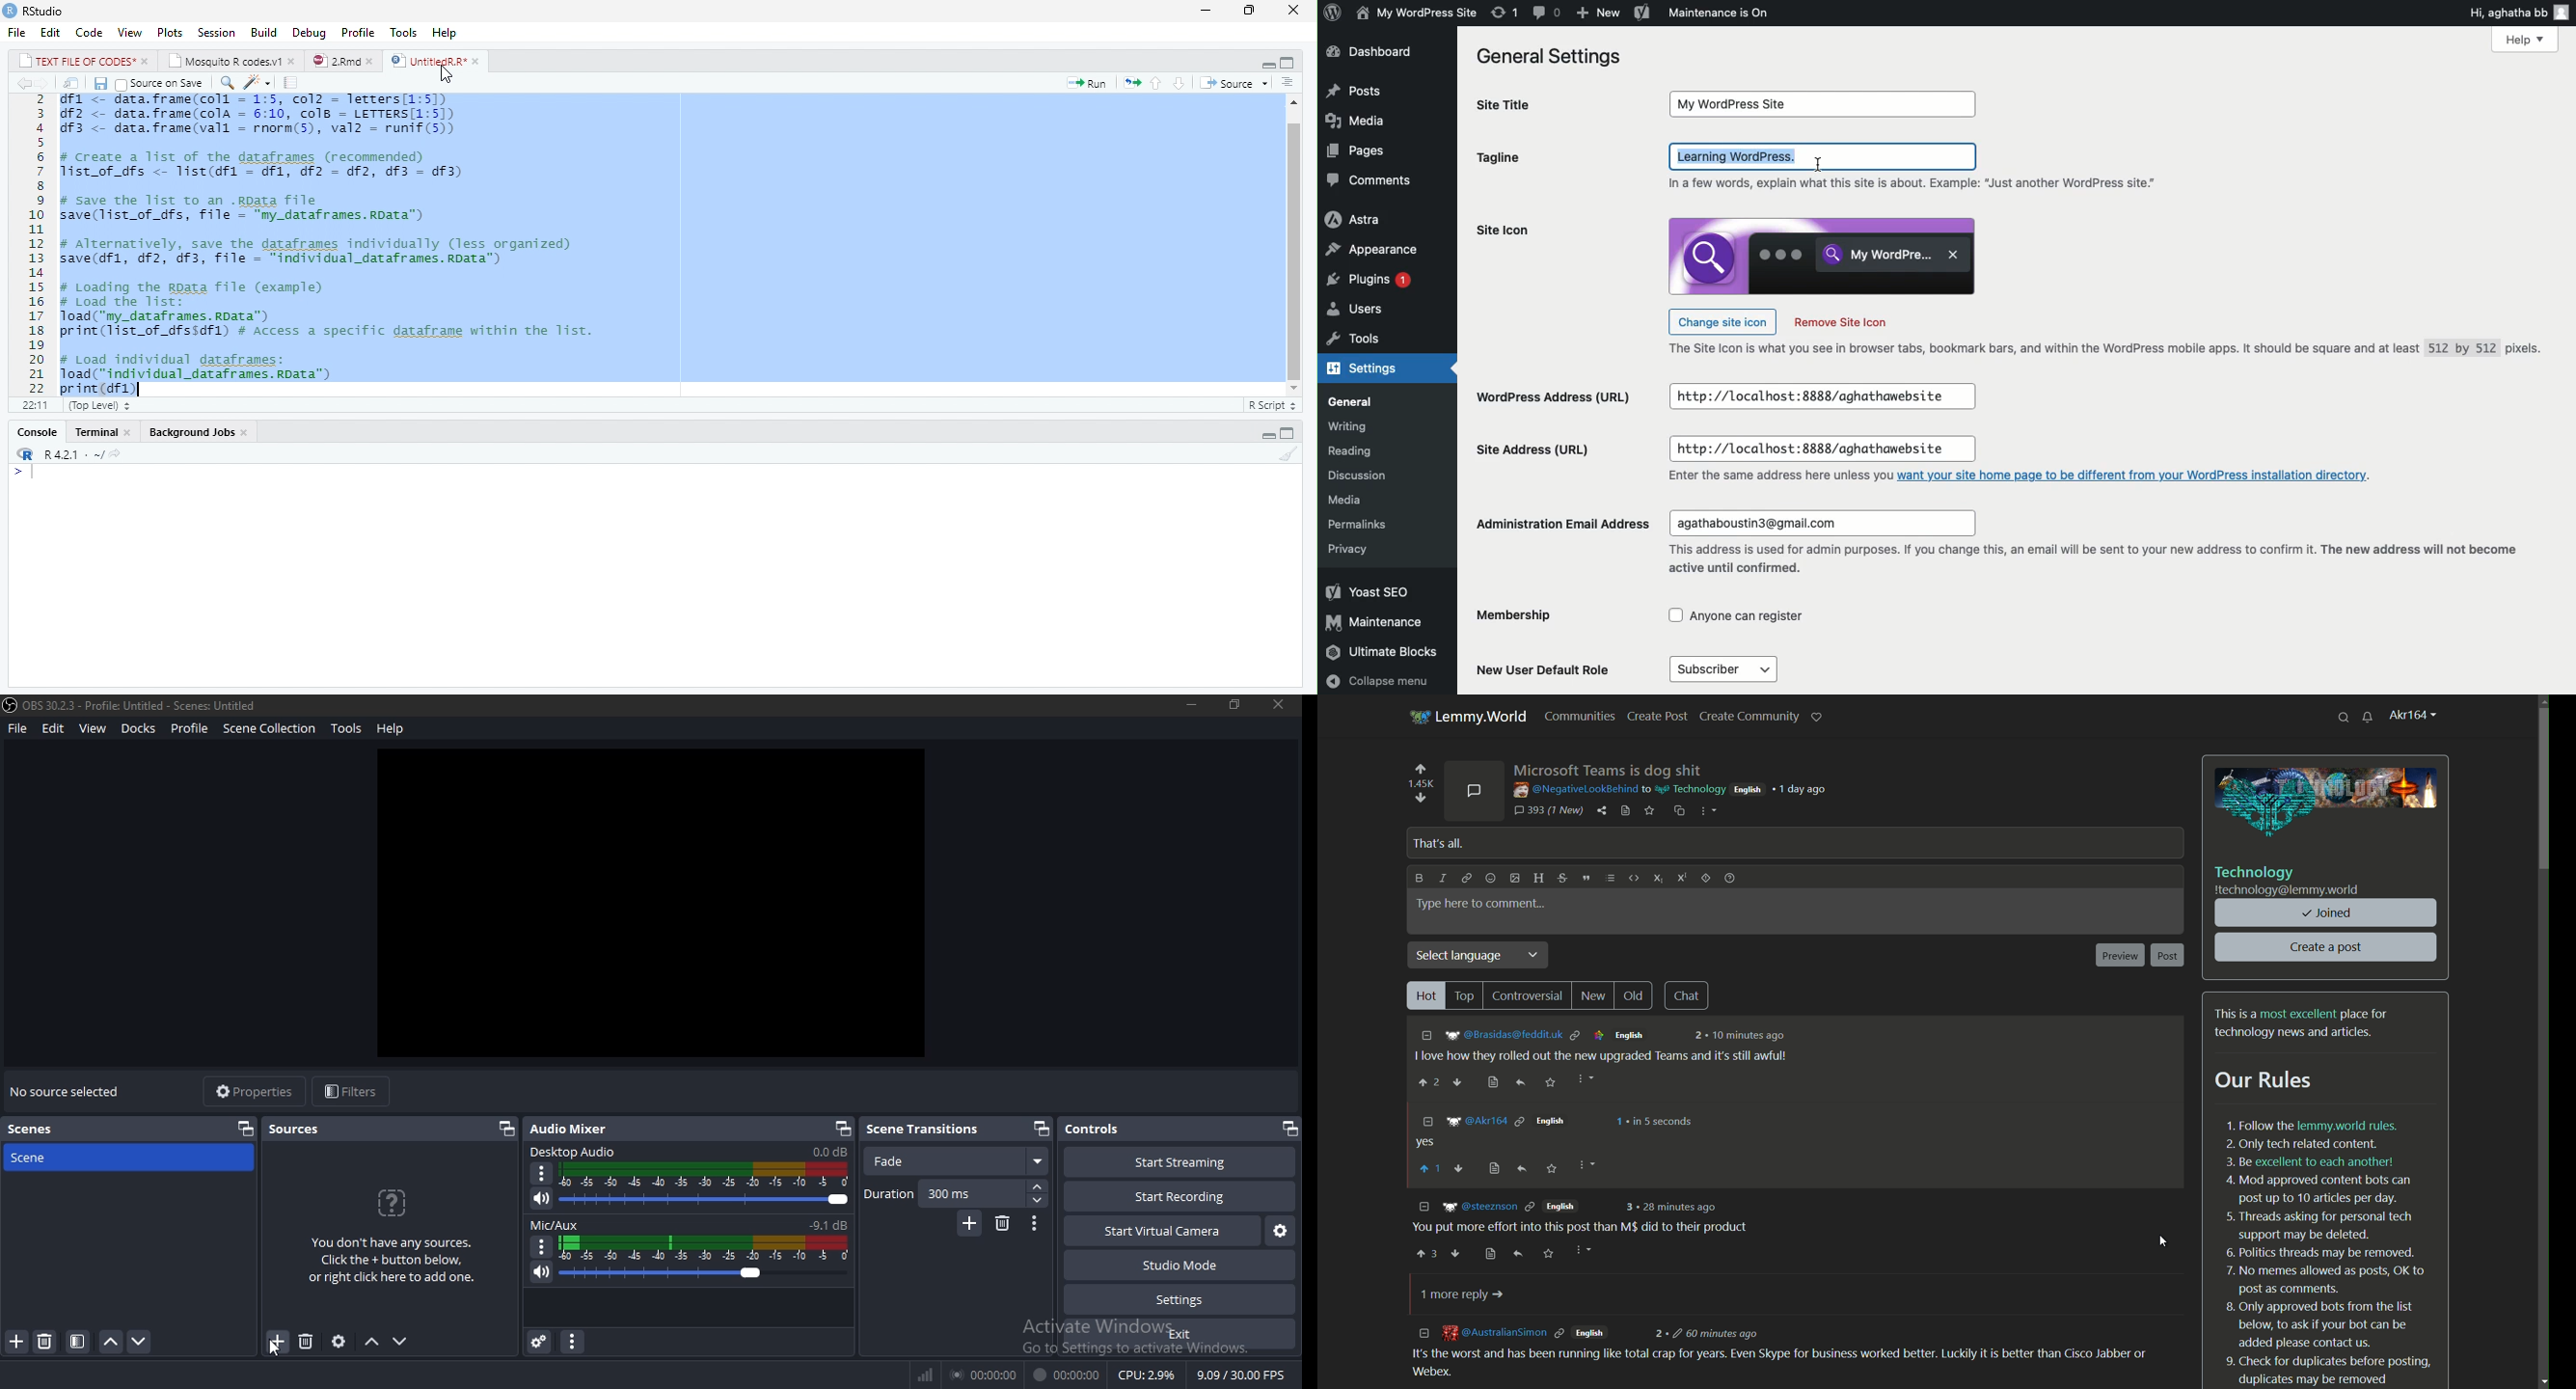 This screenshot has height=1400, width=2576. What do you see at coordinates (570, 1127) in the screenshot?
I see `audio mixer` at bounding box center [570, 1127].